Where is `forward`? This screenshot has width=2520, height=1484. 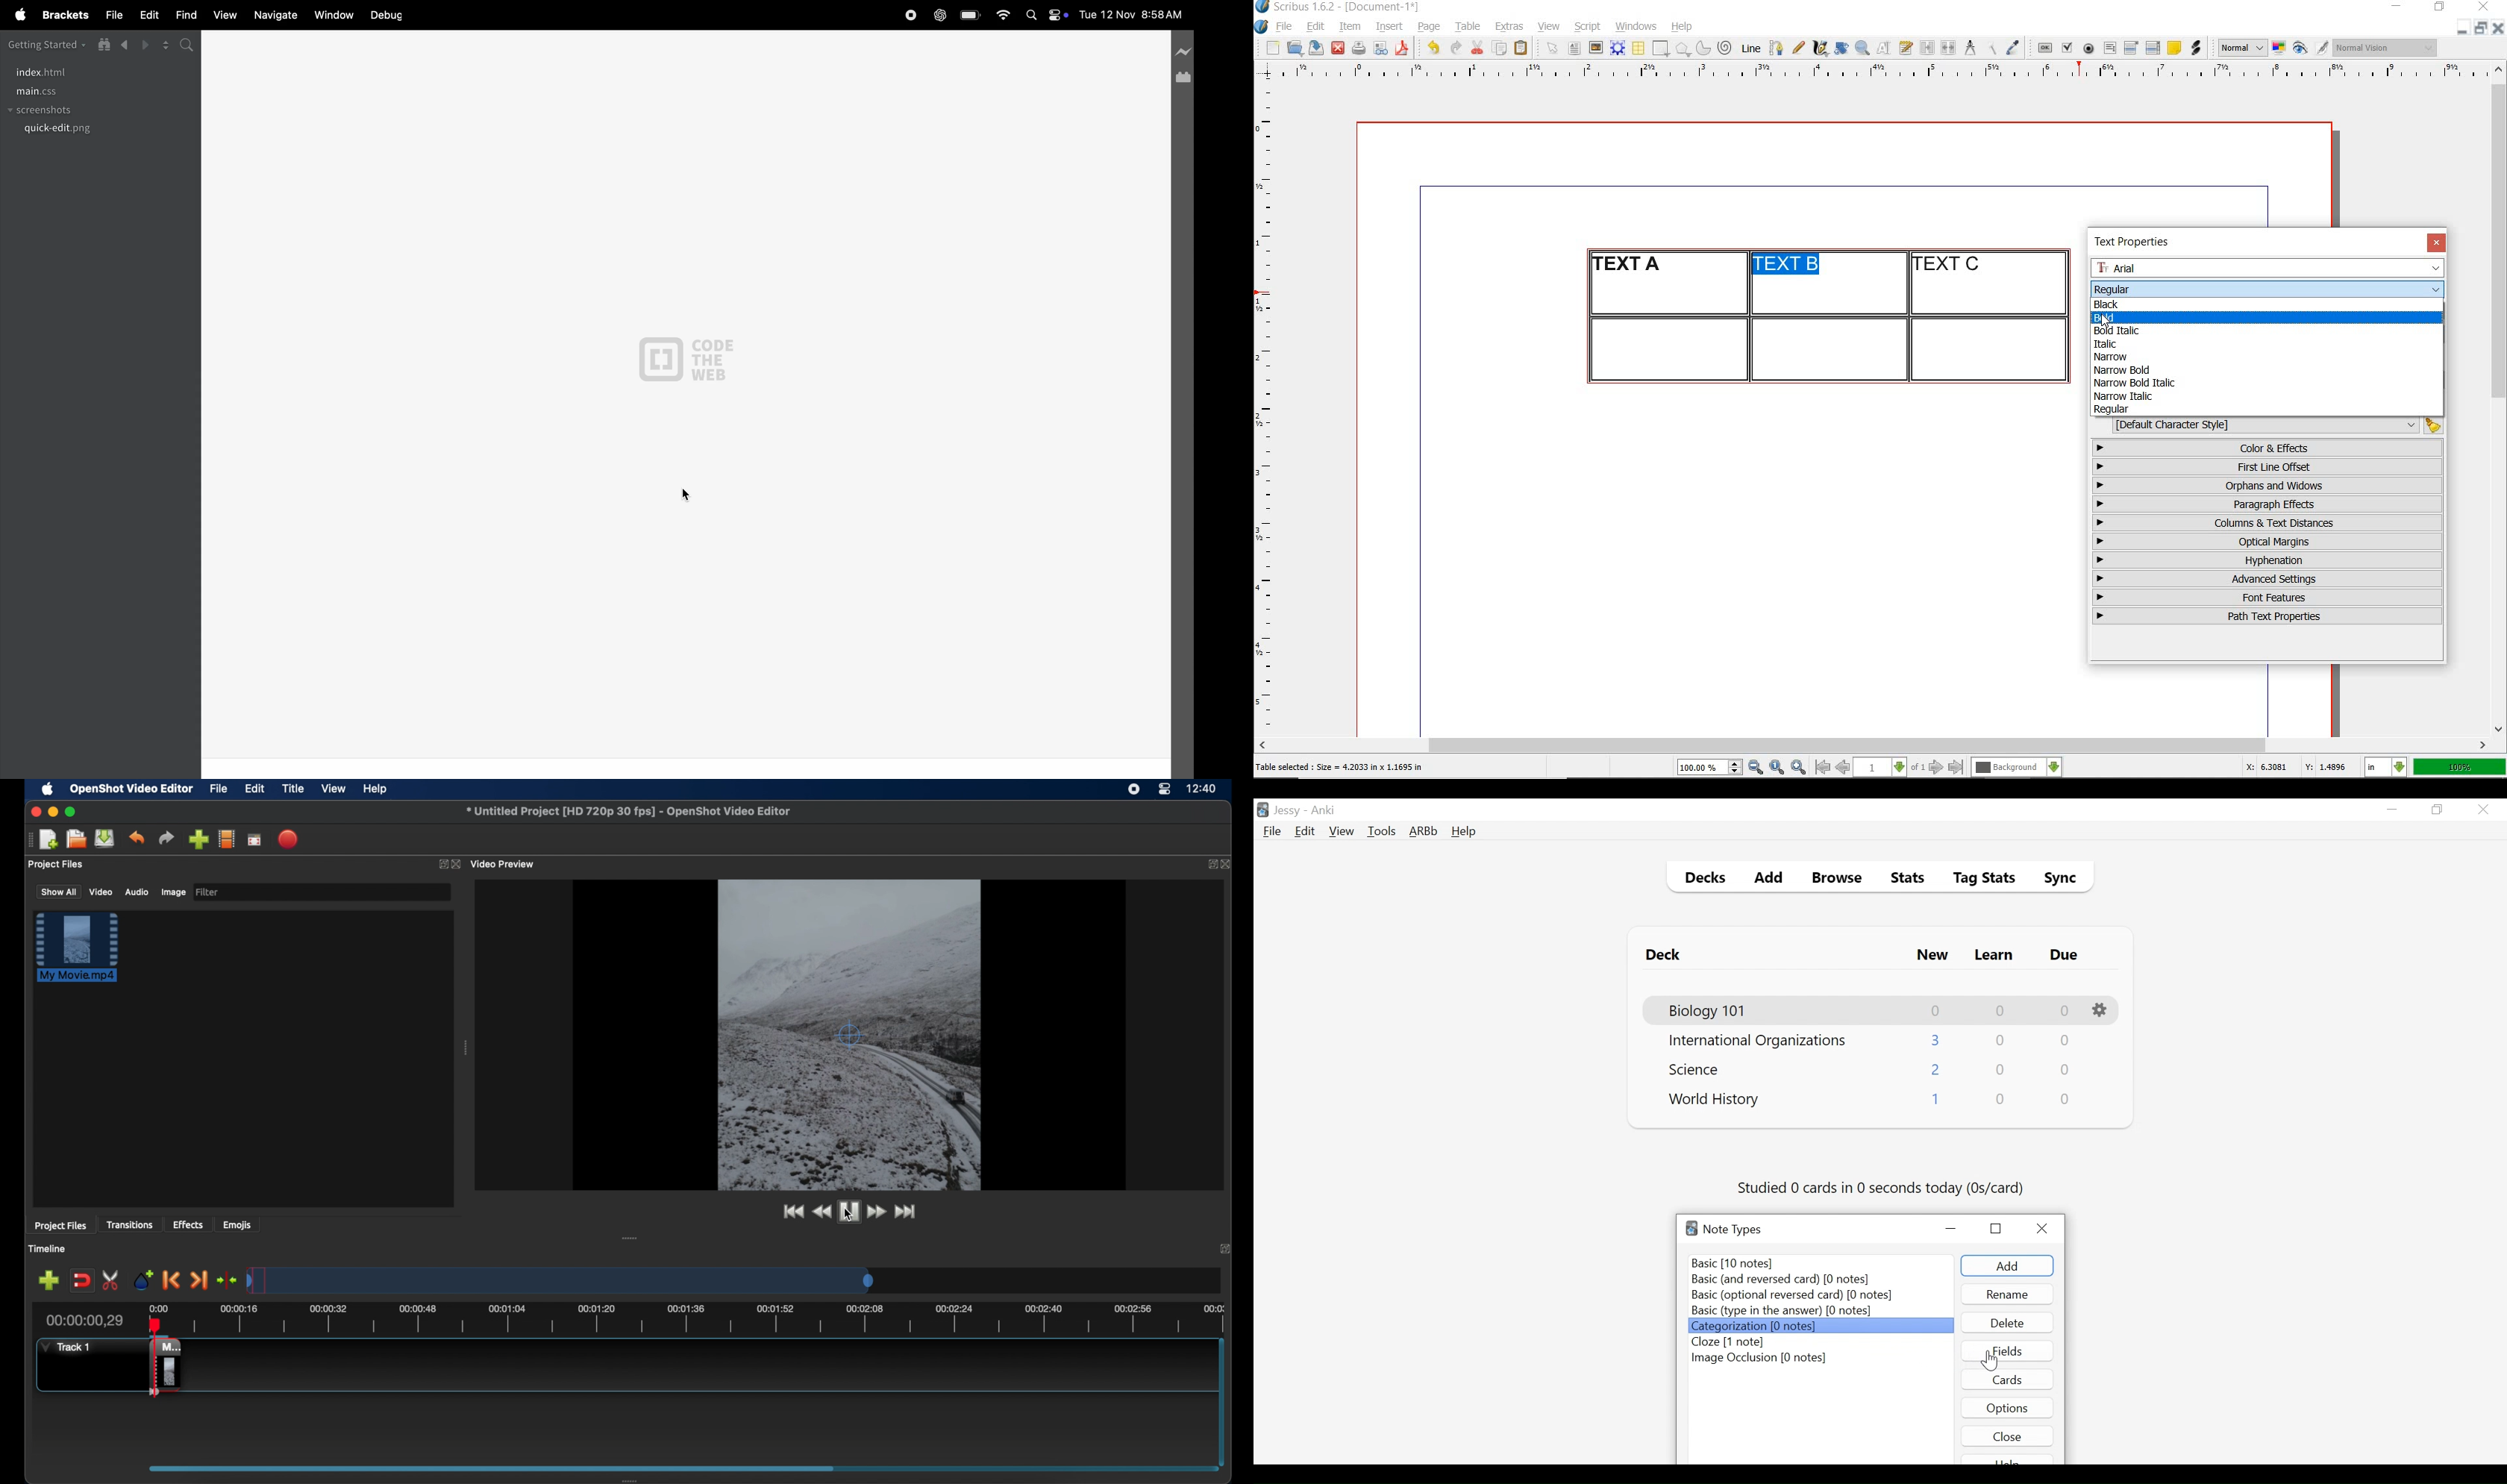 forward is located at coordinates (144, 44).